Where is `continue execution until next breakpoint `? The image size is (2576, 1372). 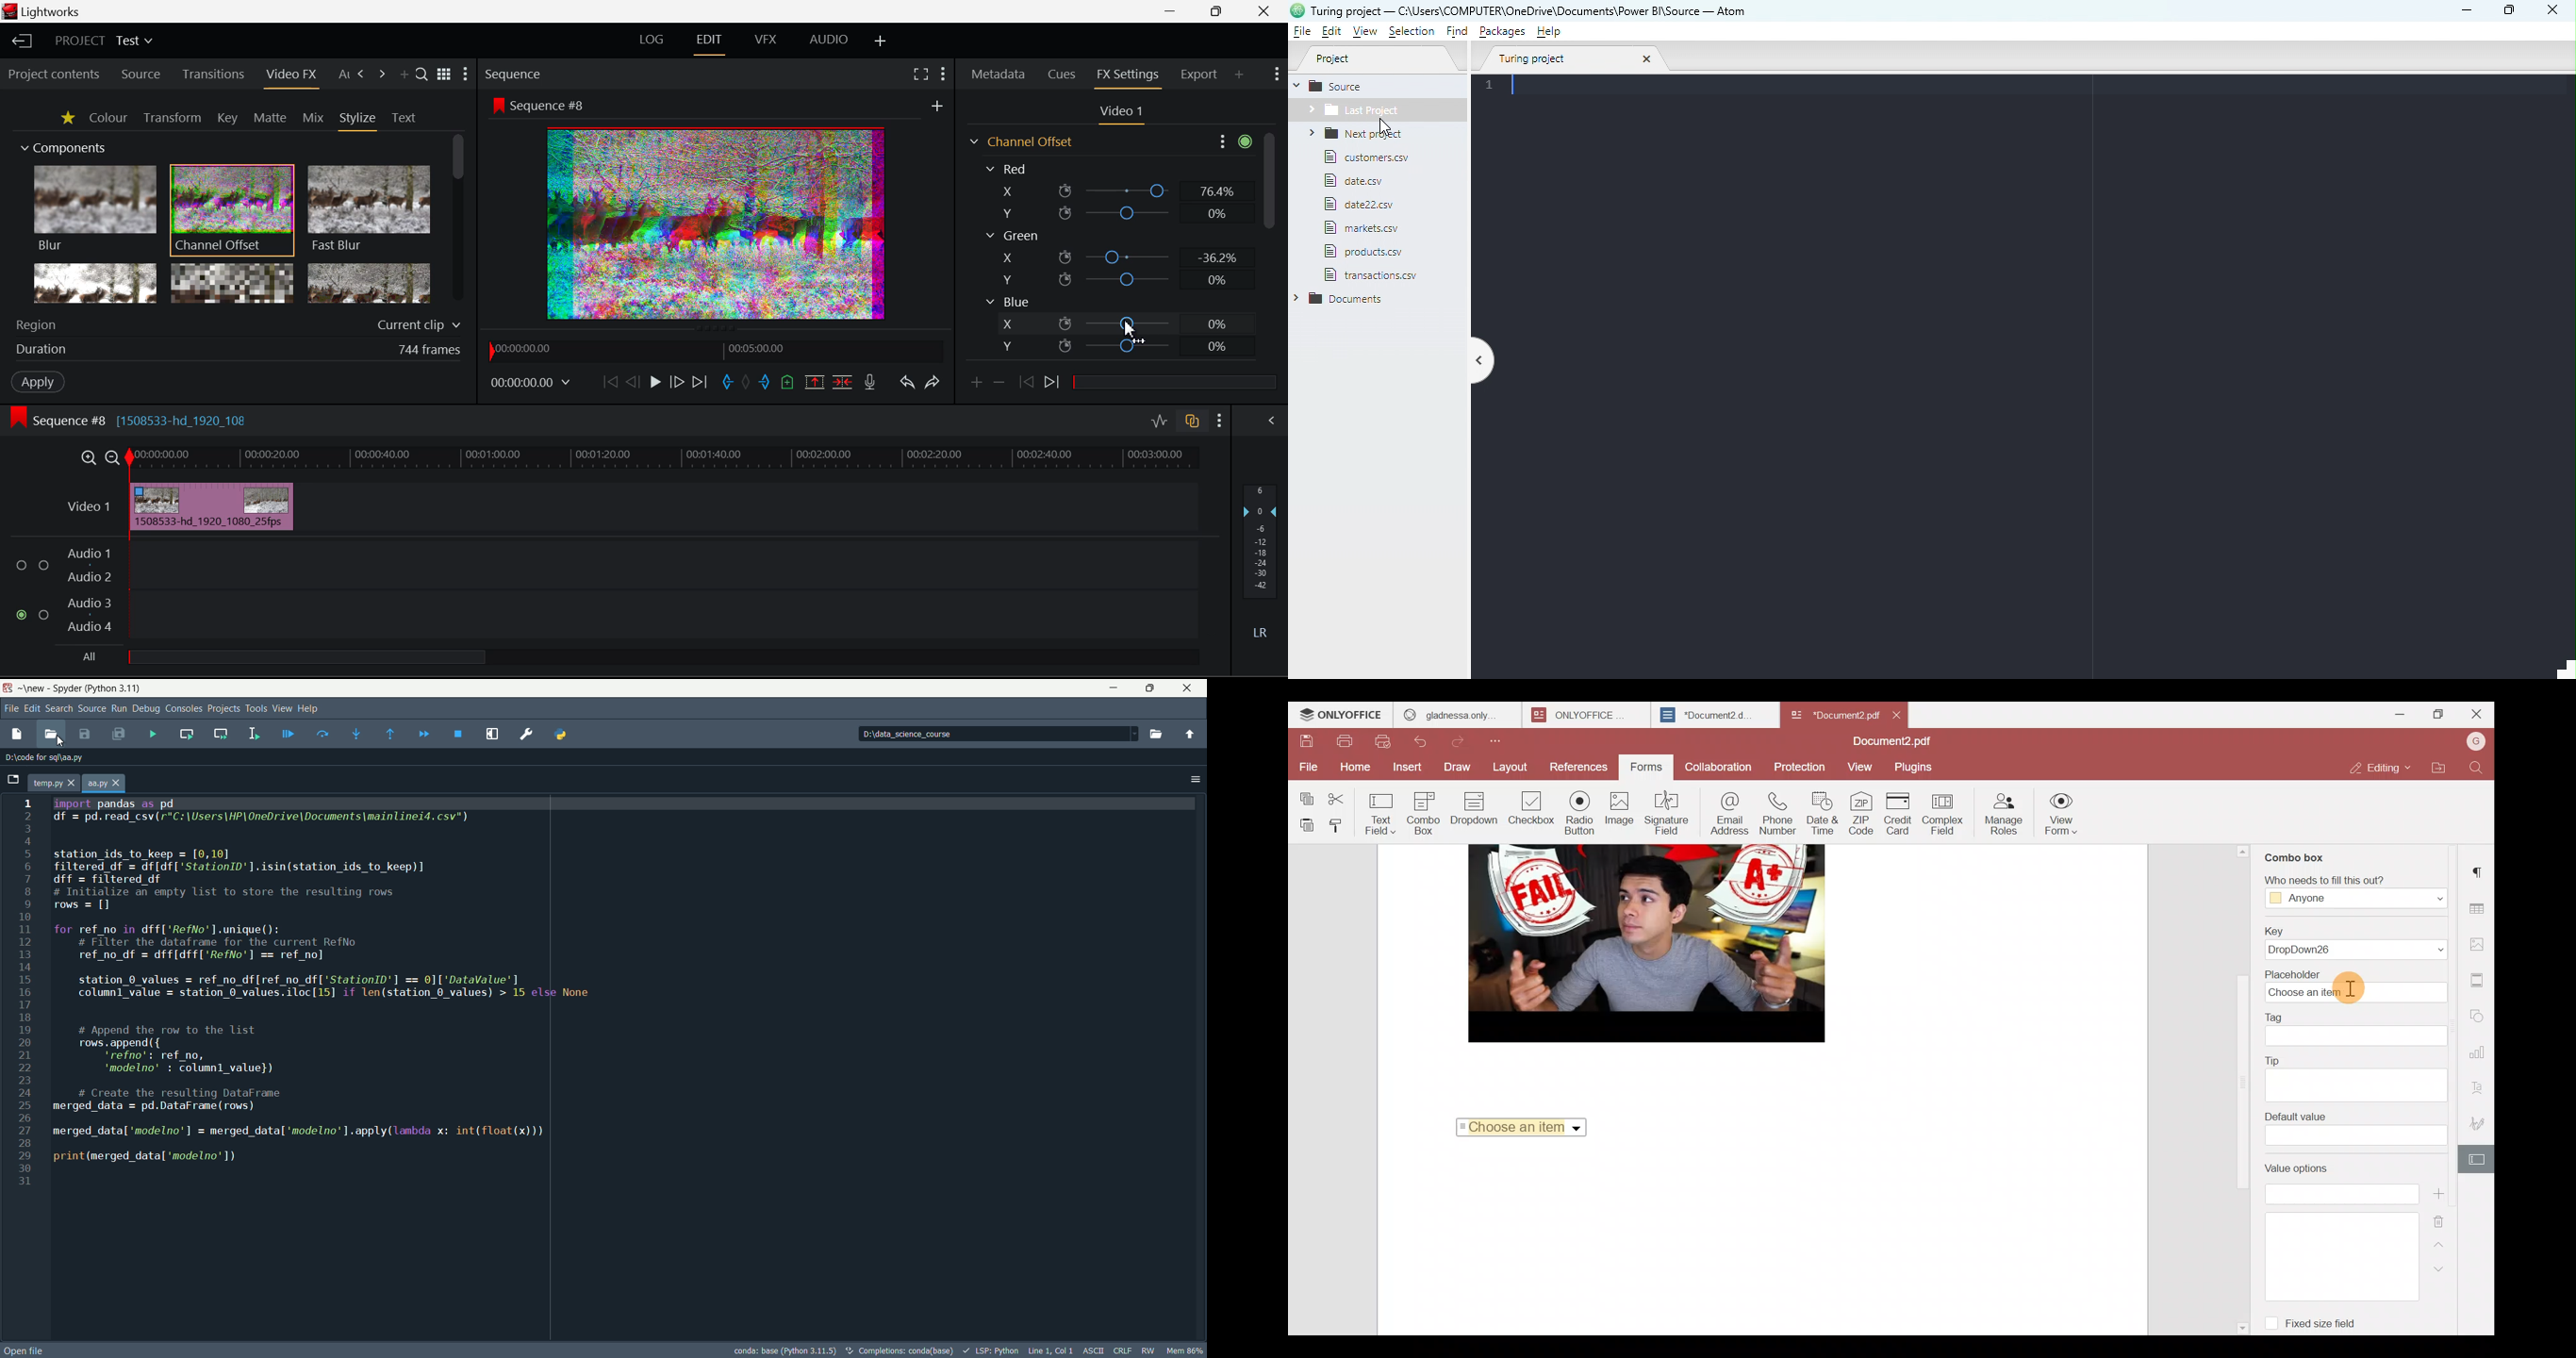 continue execution until next breakpoint  is located at coordinates (423, 733).